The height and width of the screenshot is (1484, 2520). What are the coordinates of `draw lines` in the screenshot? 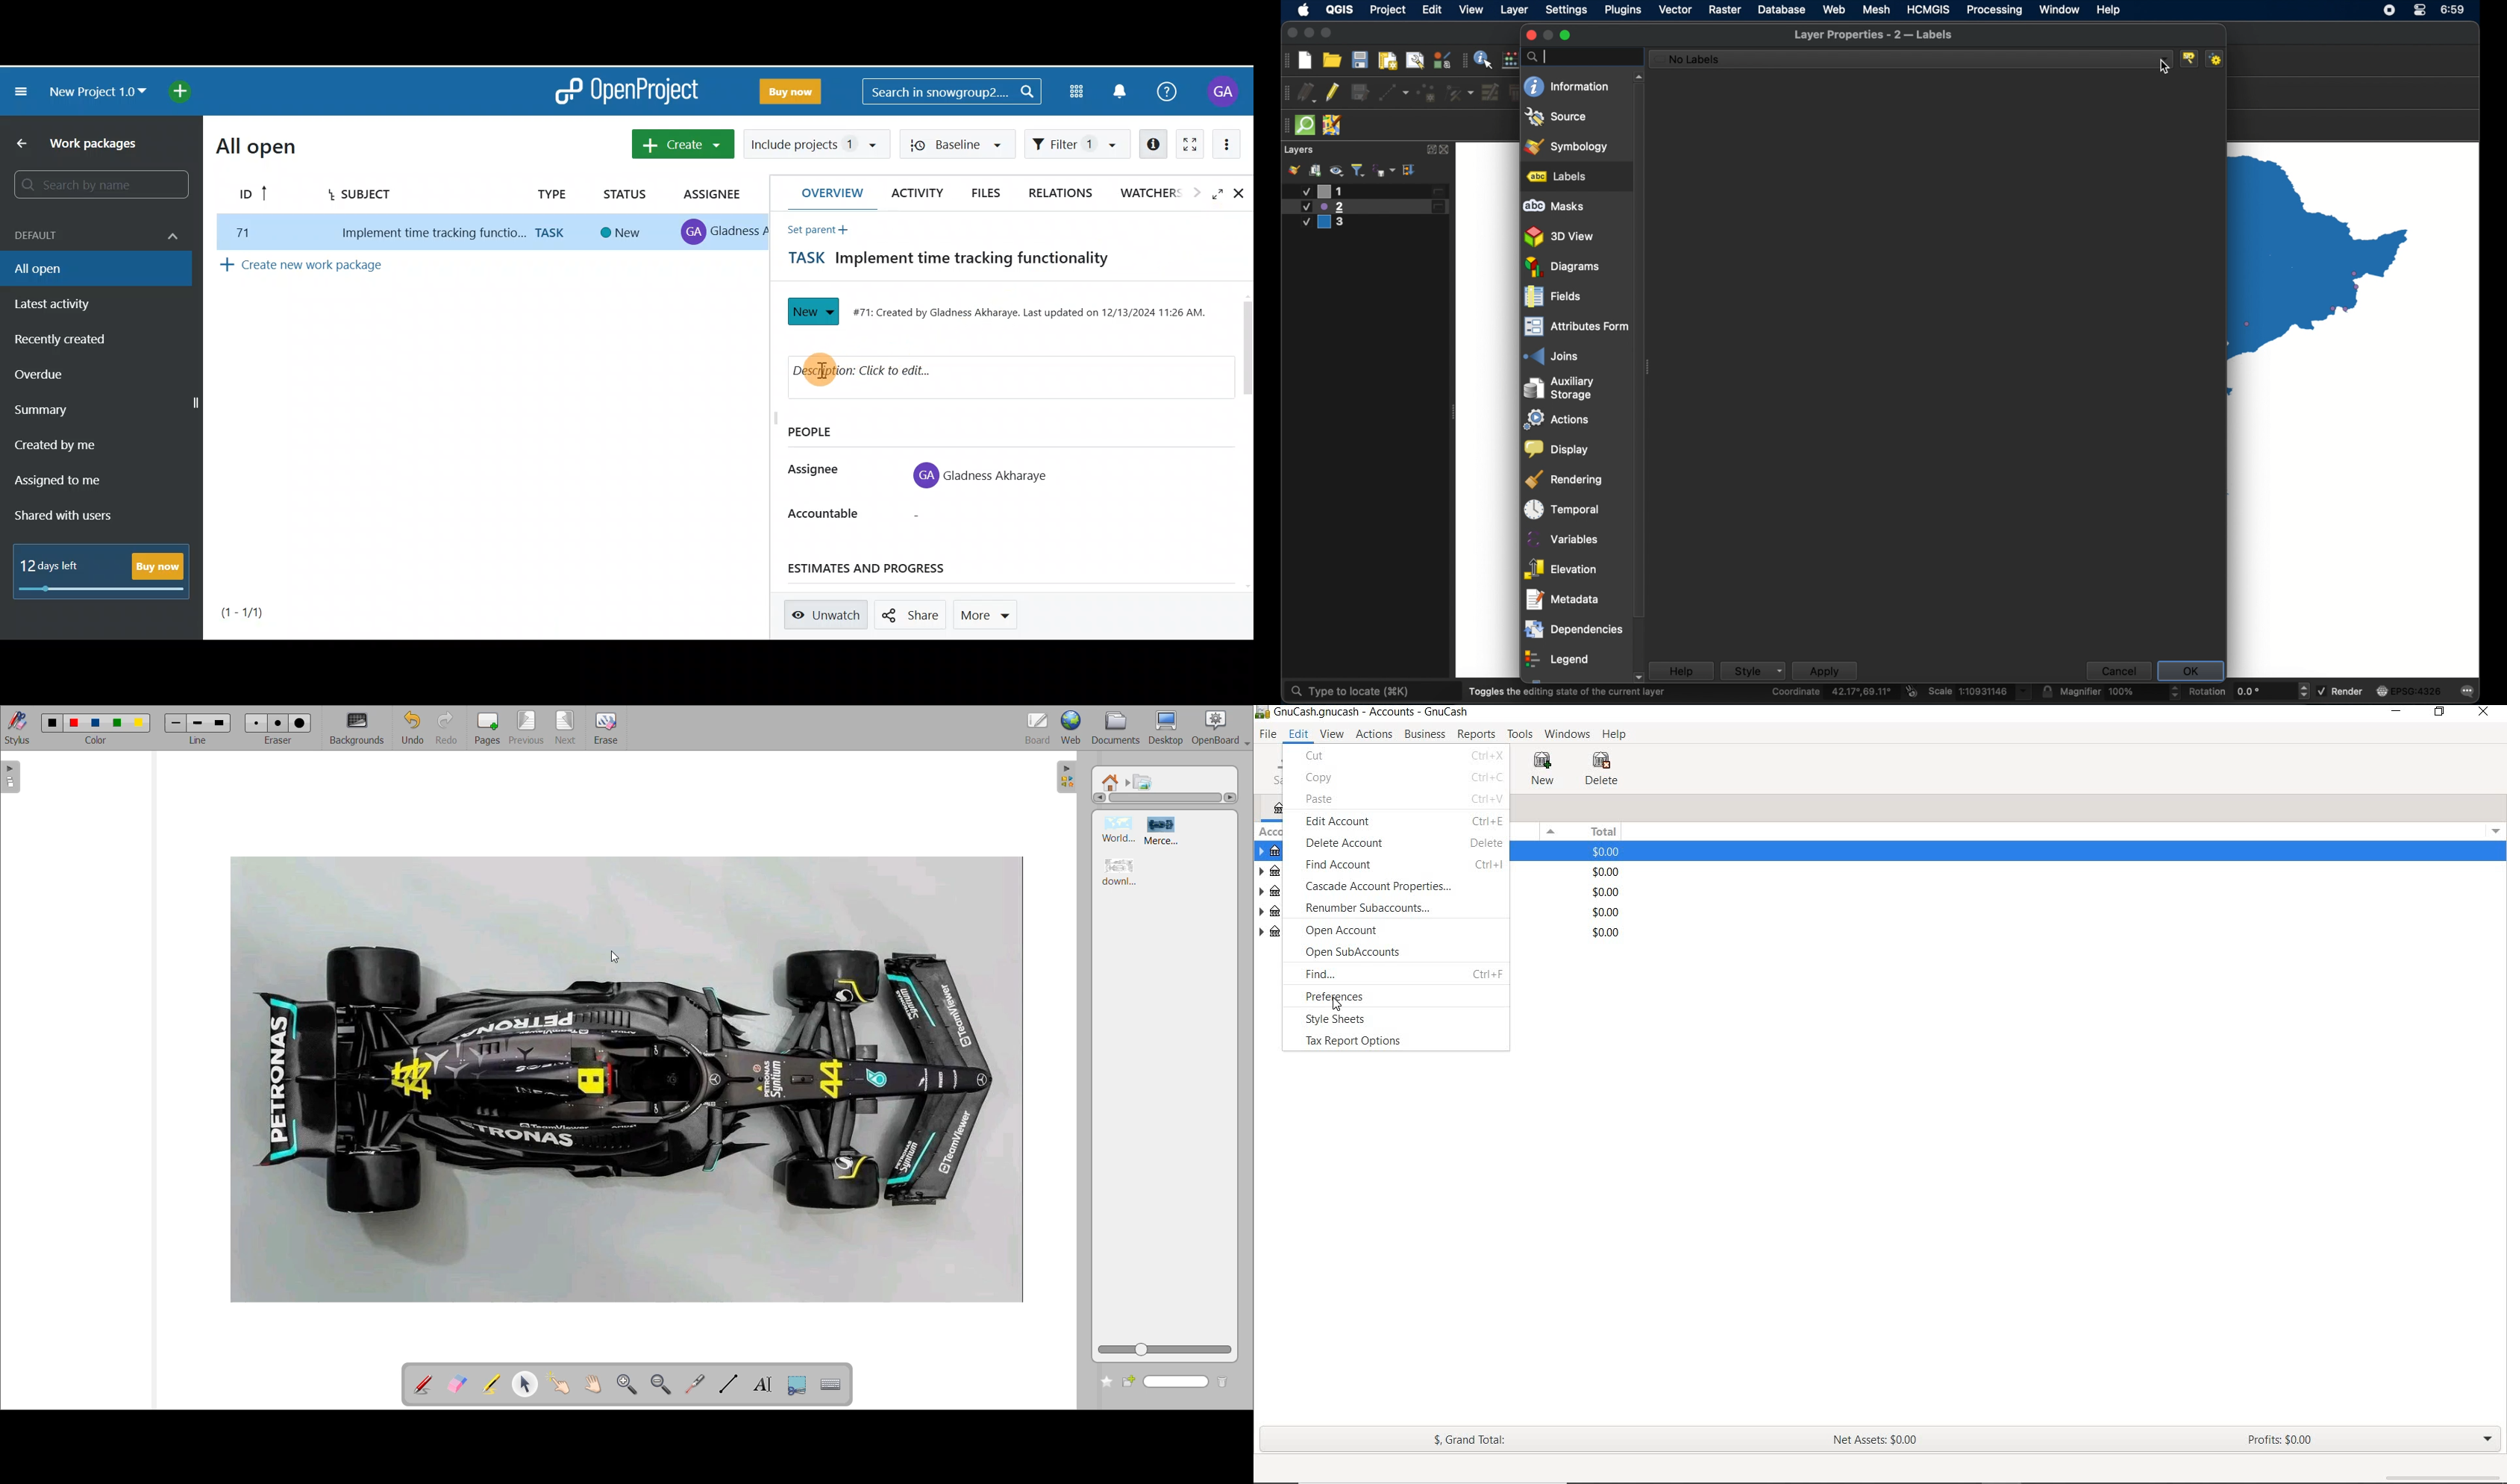 It's located at (731, 1383).